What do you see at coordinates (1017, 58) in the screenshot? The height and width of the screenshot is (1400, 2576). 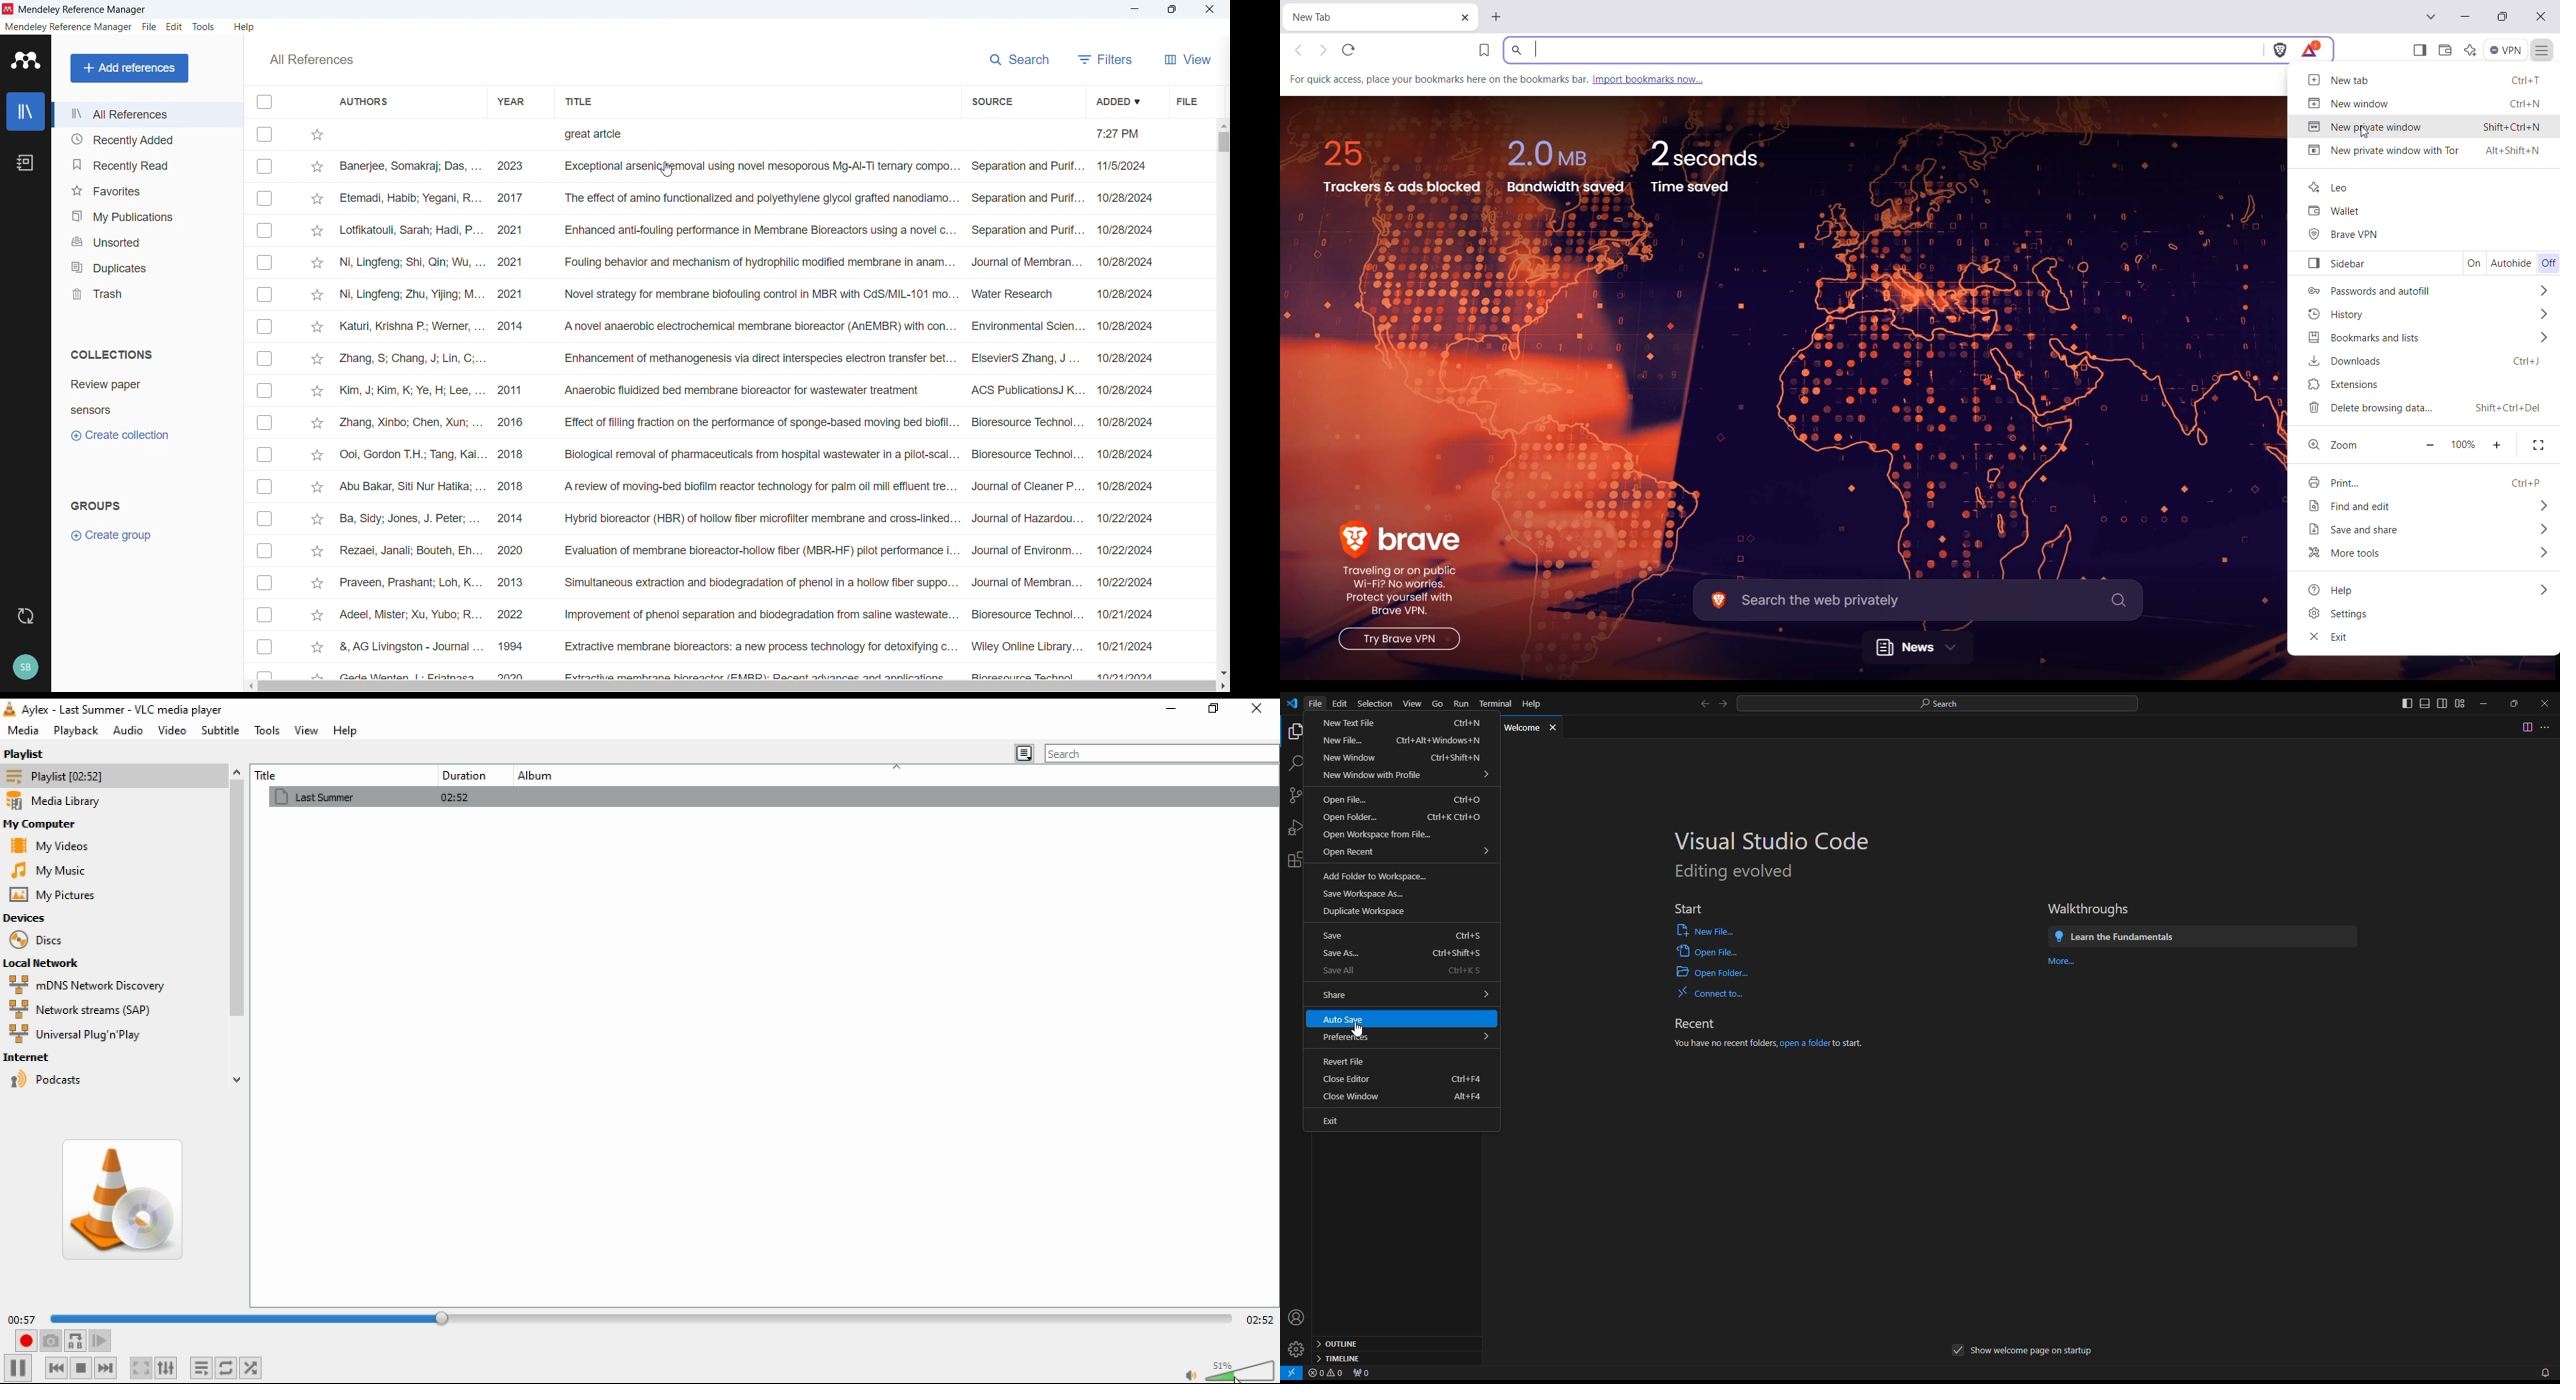 I see `Search ` at bounding box center [1017, 58].